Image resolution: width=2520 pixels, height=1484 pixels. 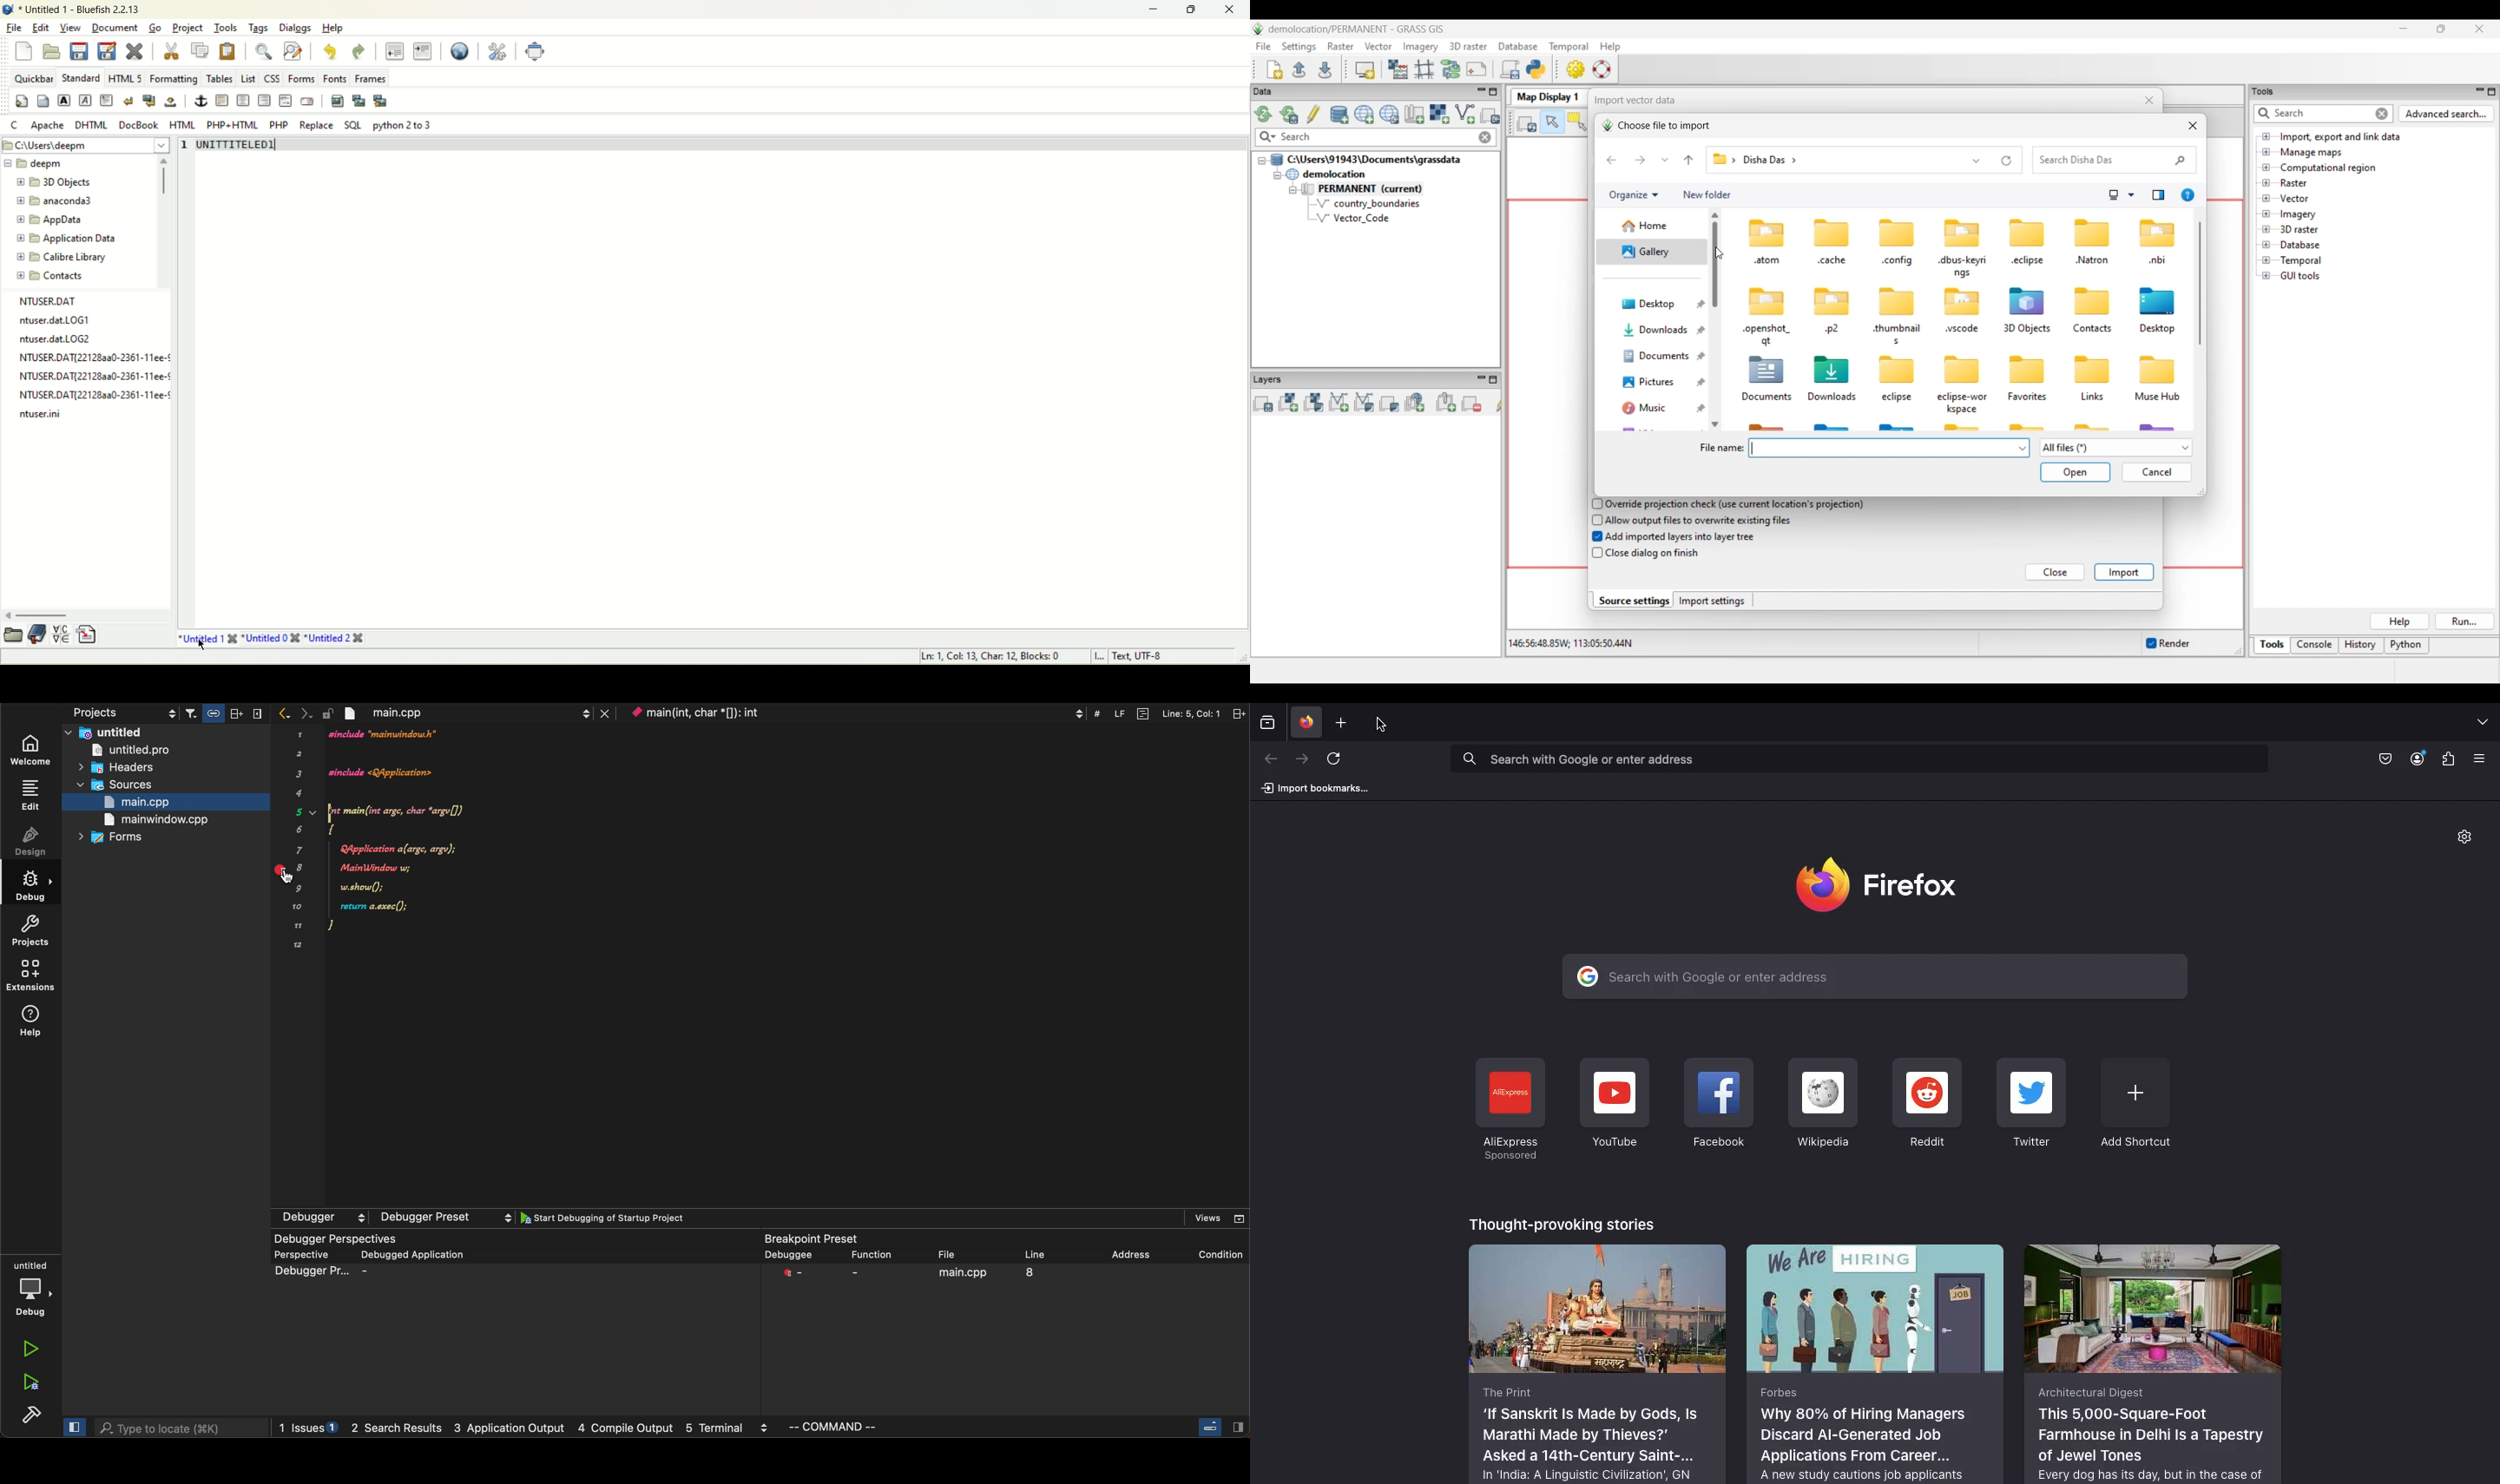 I want to click on DocBook, so click(x=137, y=124).